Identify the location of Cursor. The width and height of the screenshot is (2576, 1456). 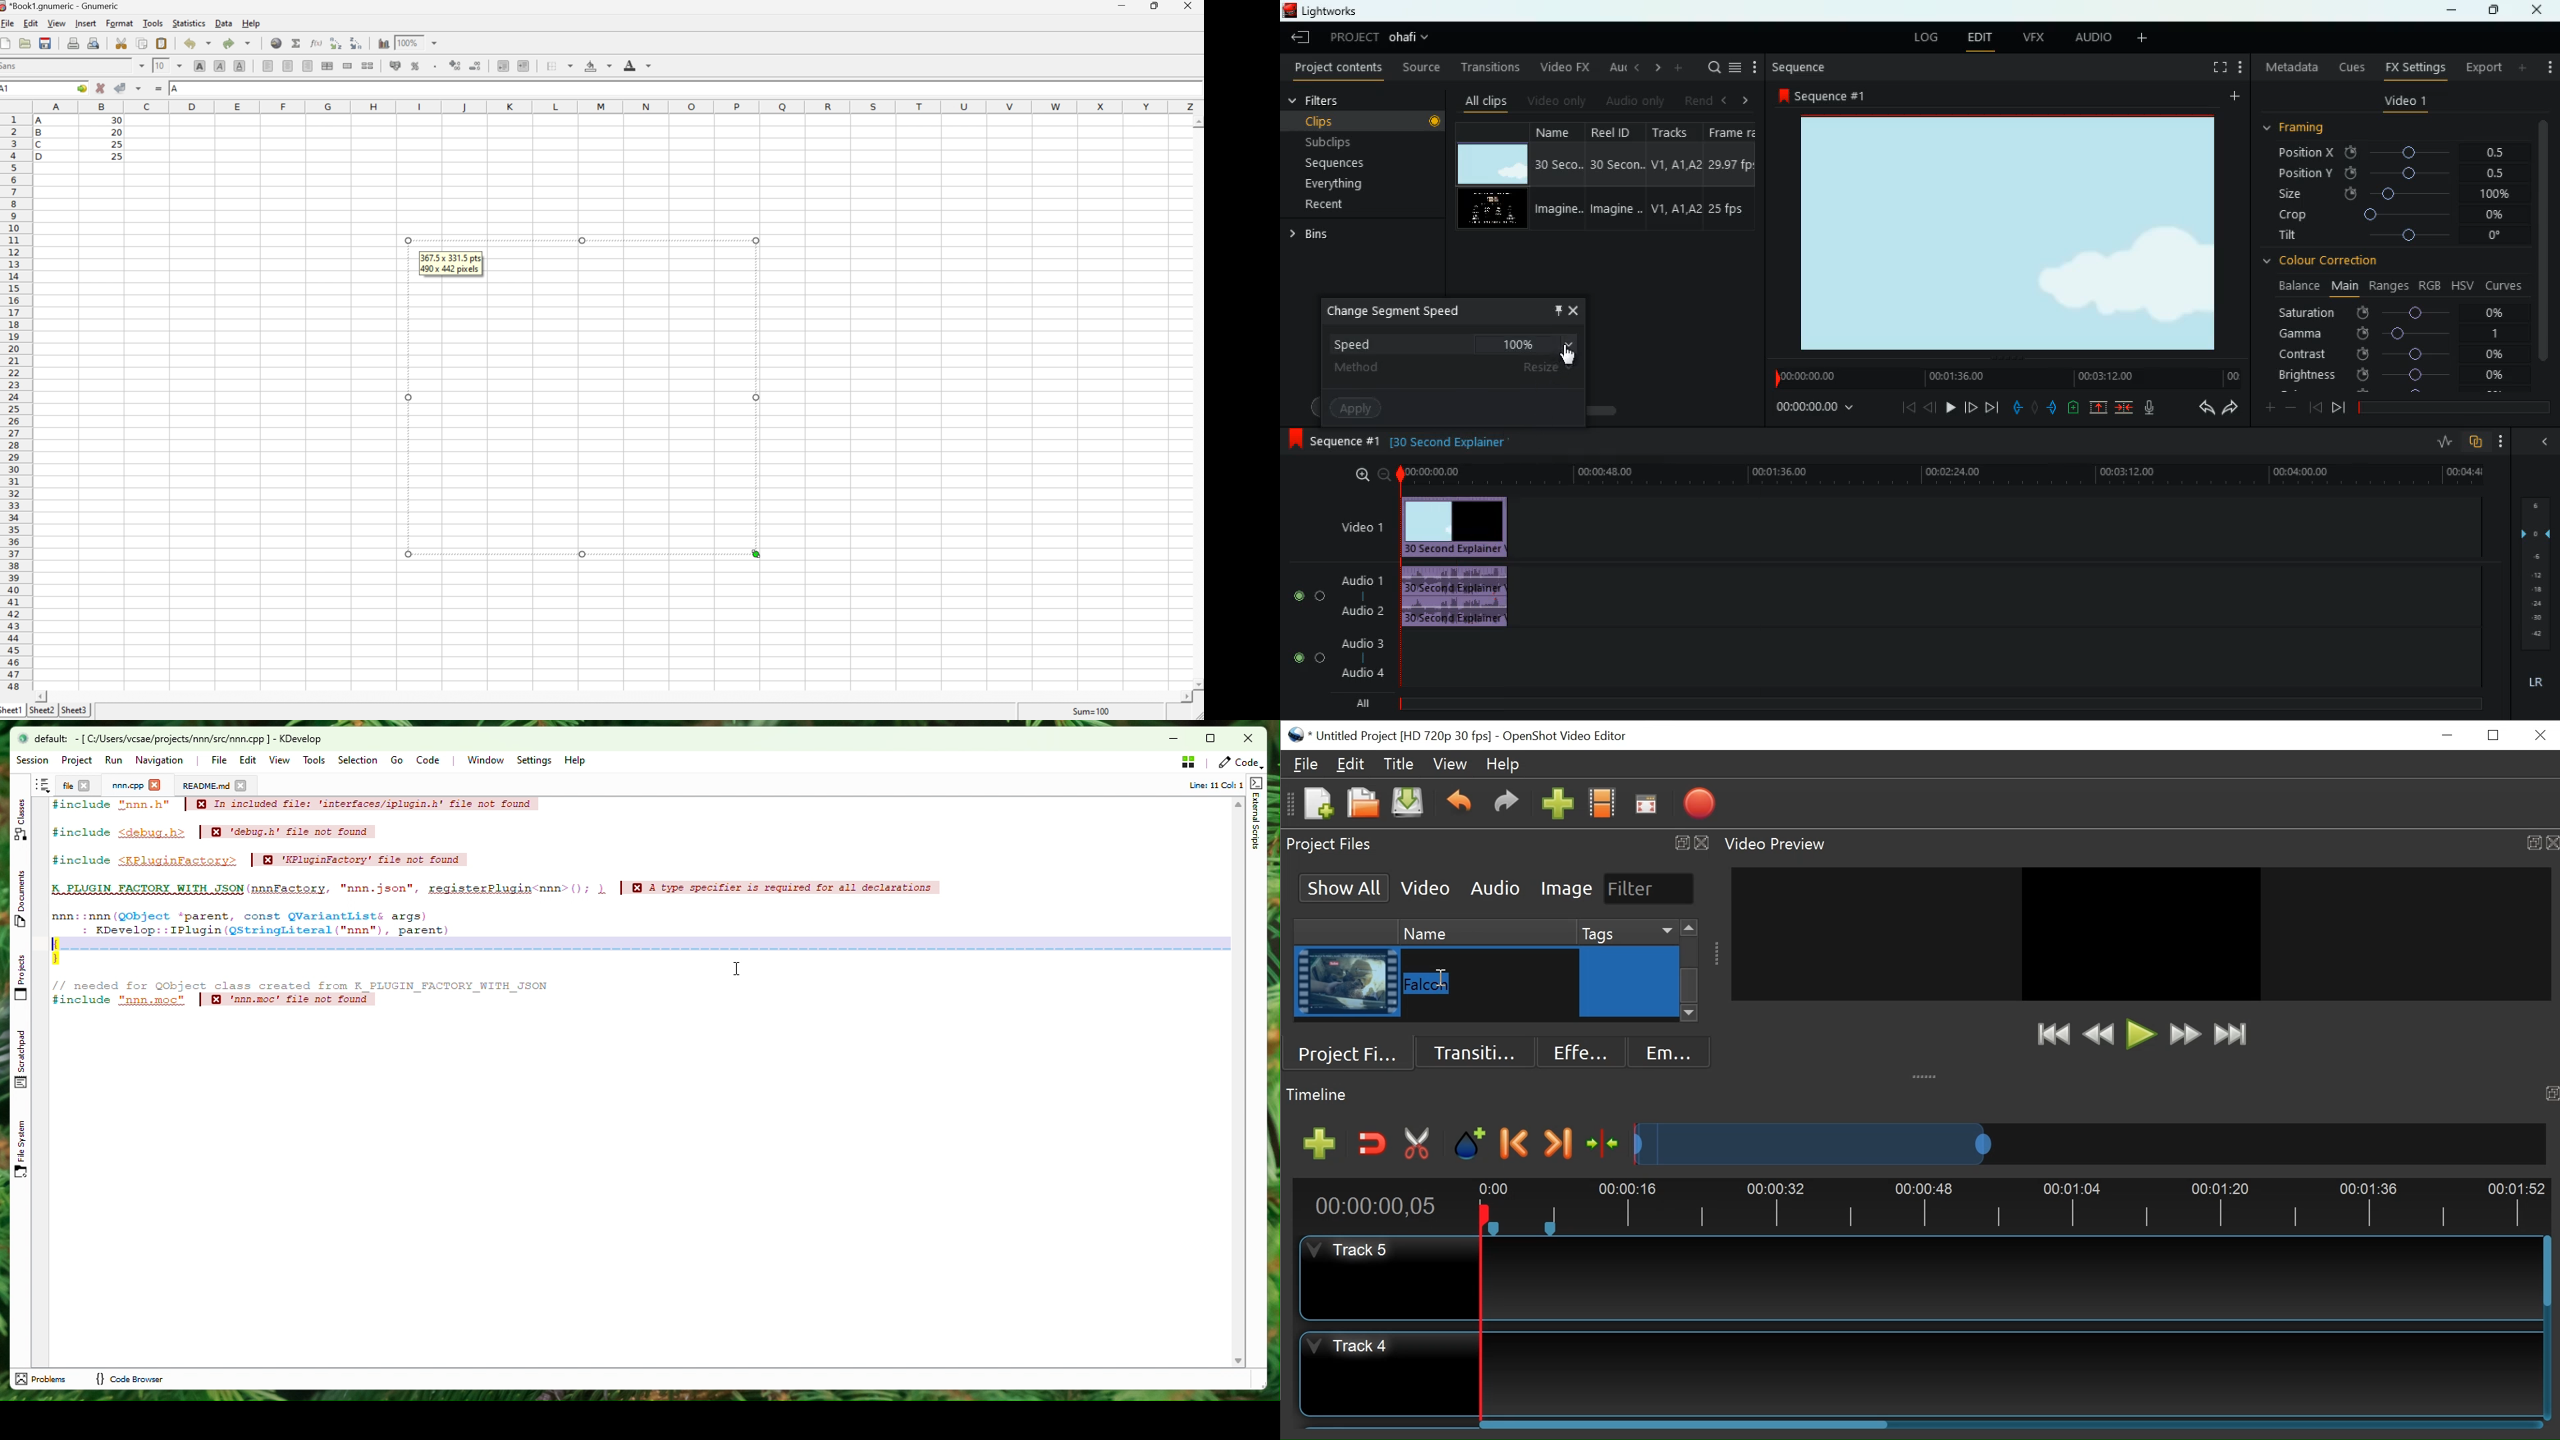
(755, 553).